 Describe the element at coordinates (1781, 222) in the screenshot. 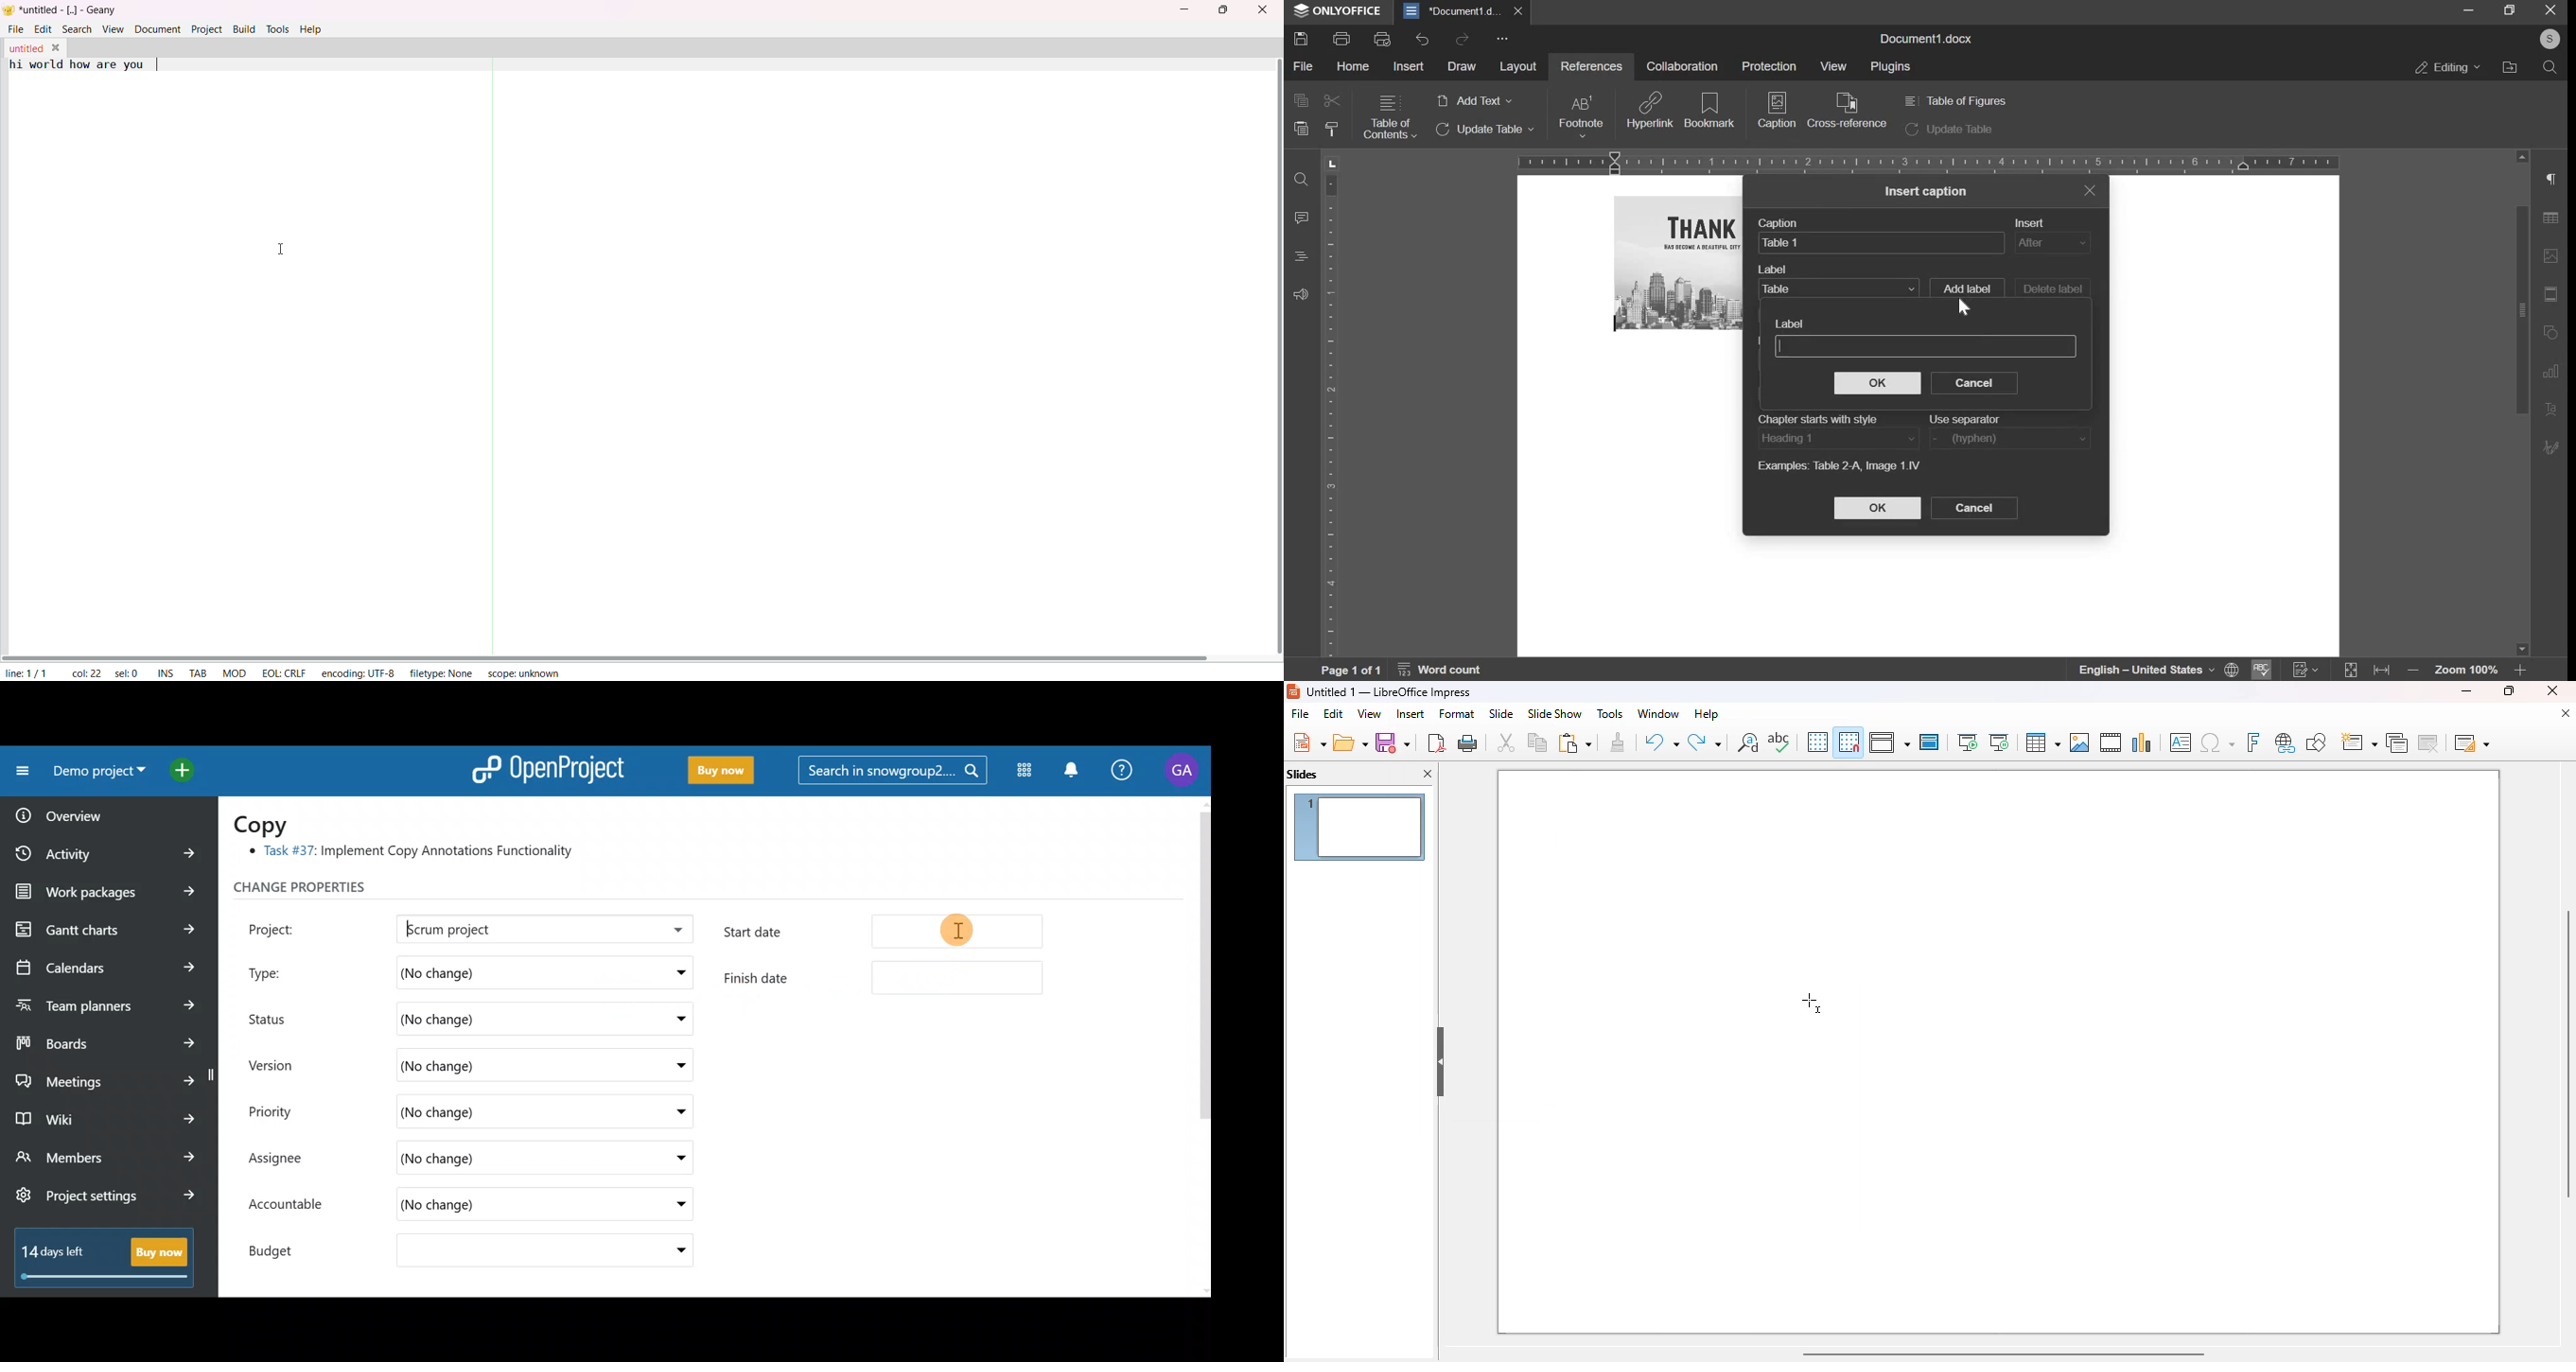

I see `Caption` at that location.